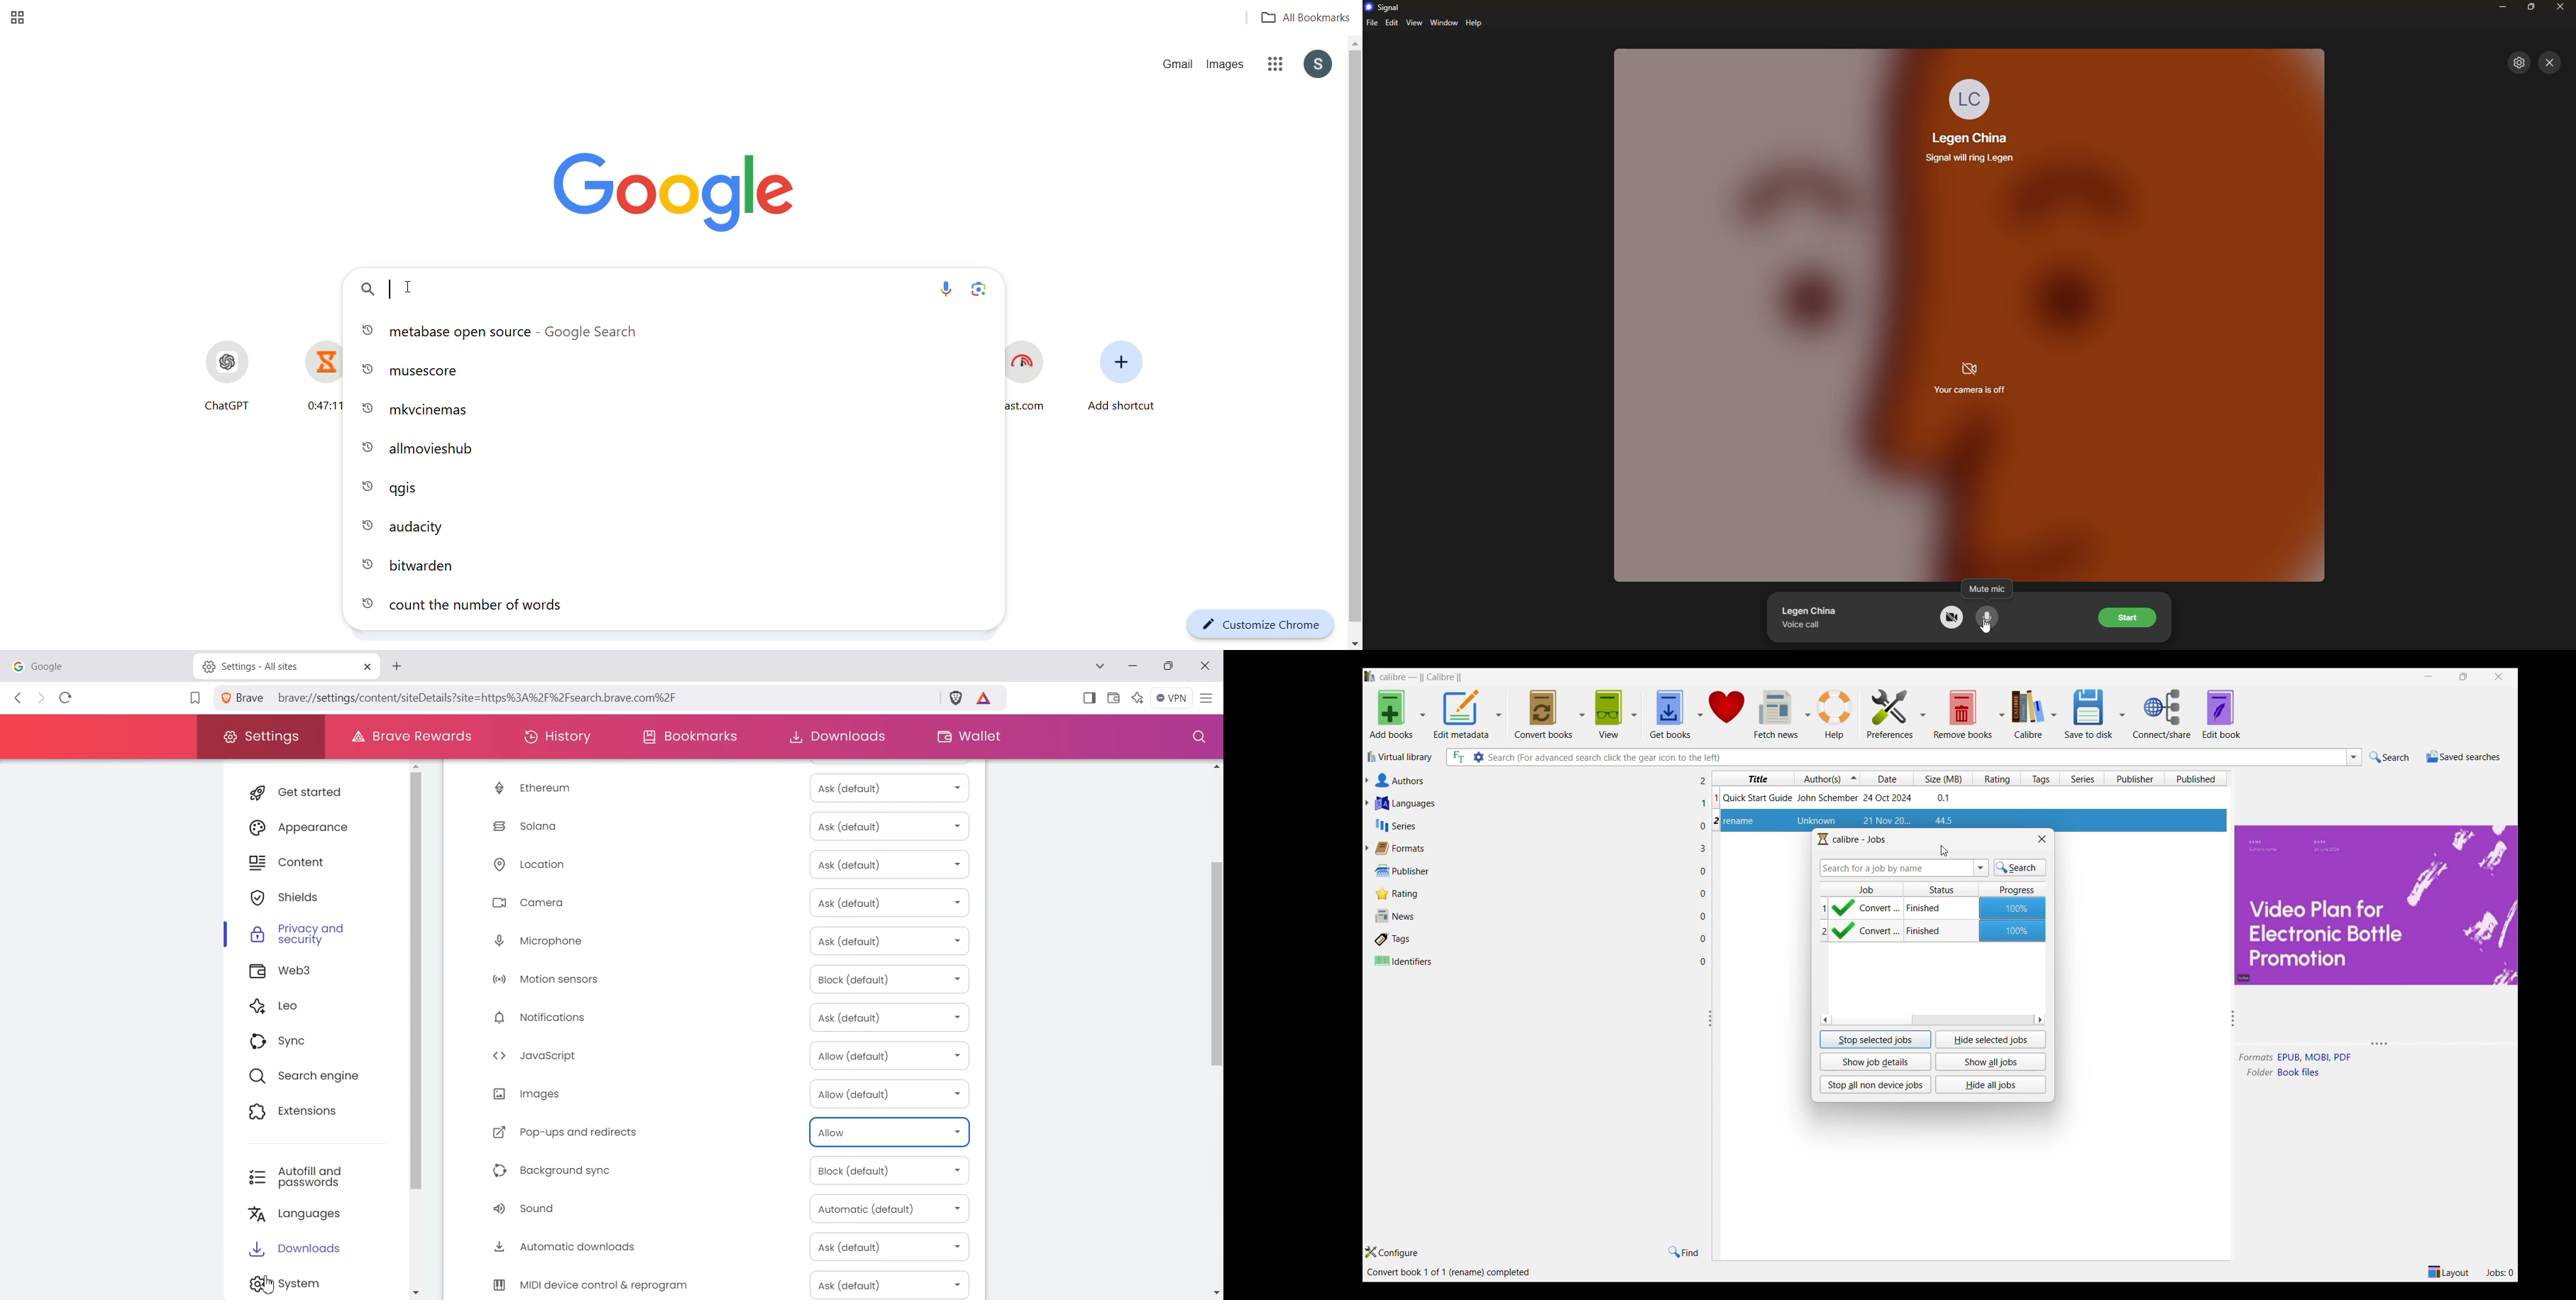 The width and height of the screenshot is (2576, 1316). What do you see at coordinates (1423, 715) in the screenshot?
I see `Add book options` at bounding box center [1423, 715].